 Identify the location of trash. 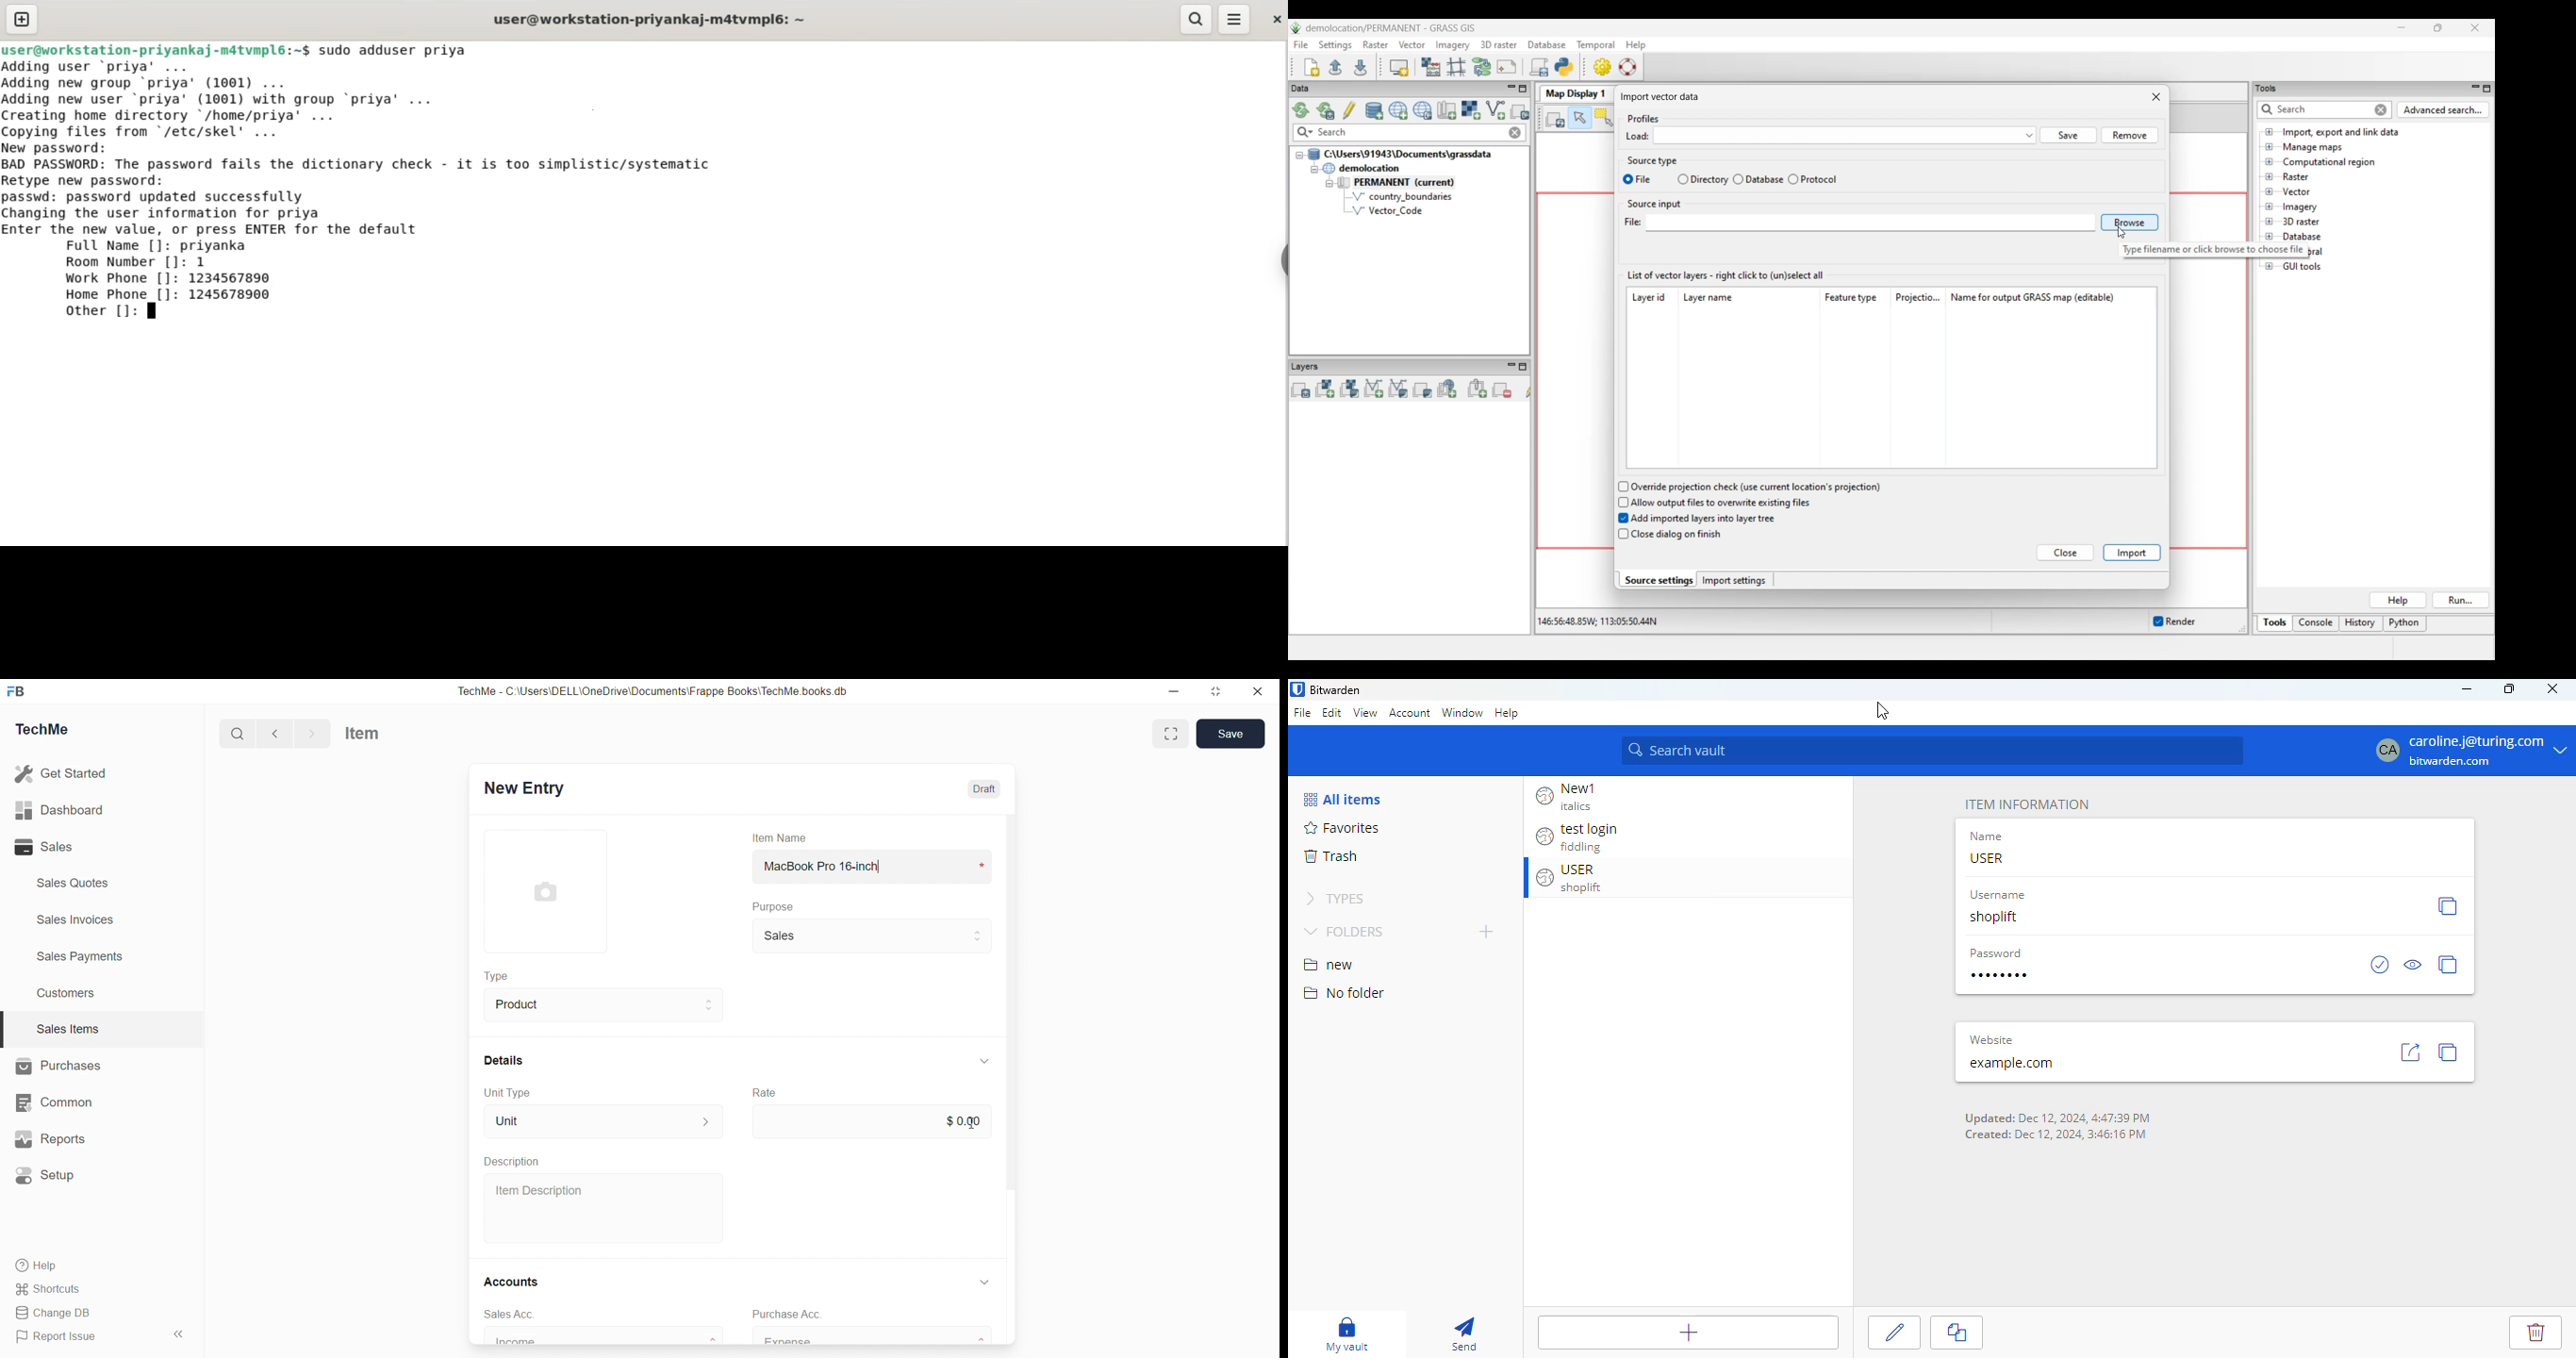
(1330, 855).